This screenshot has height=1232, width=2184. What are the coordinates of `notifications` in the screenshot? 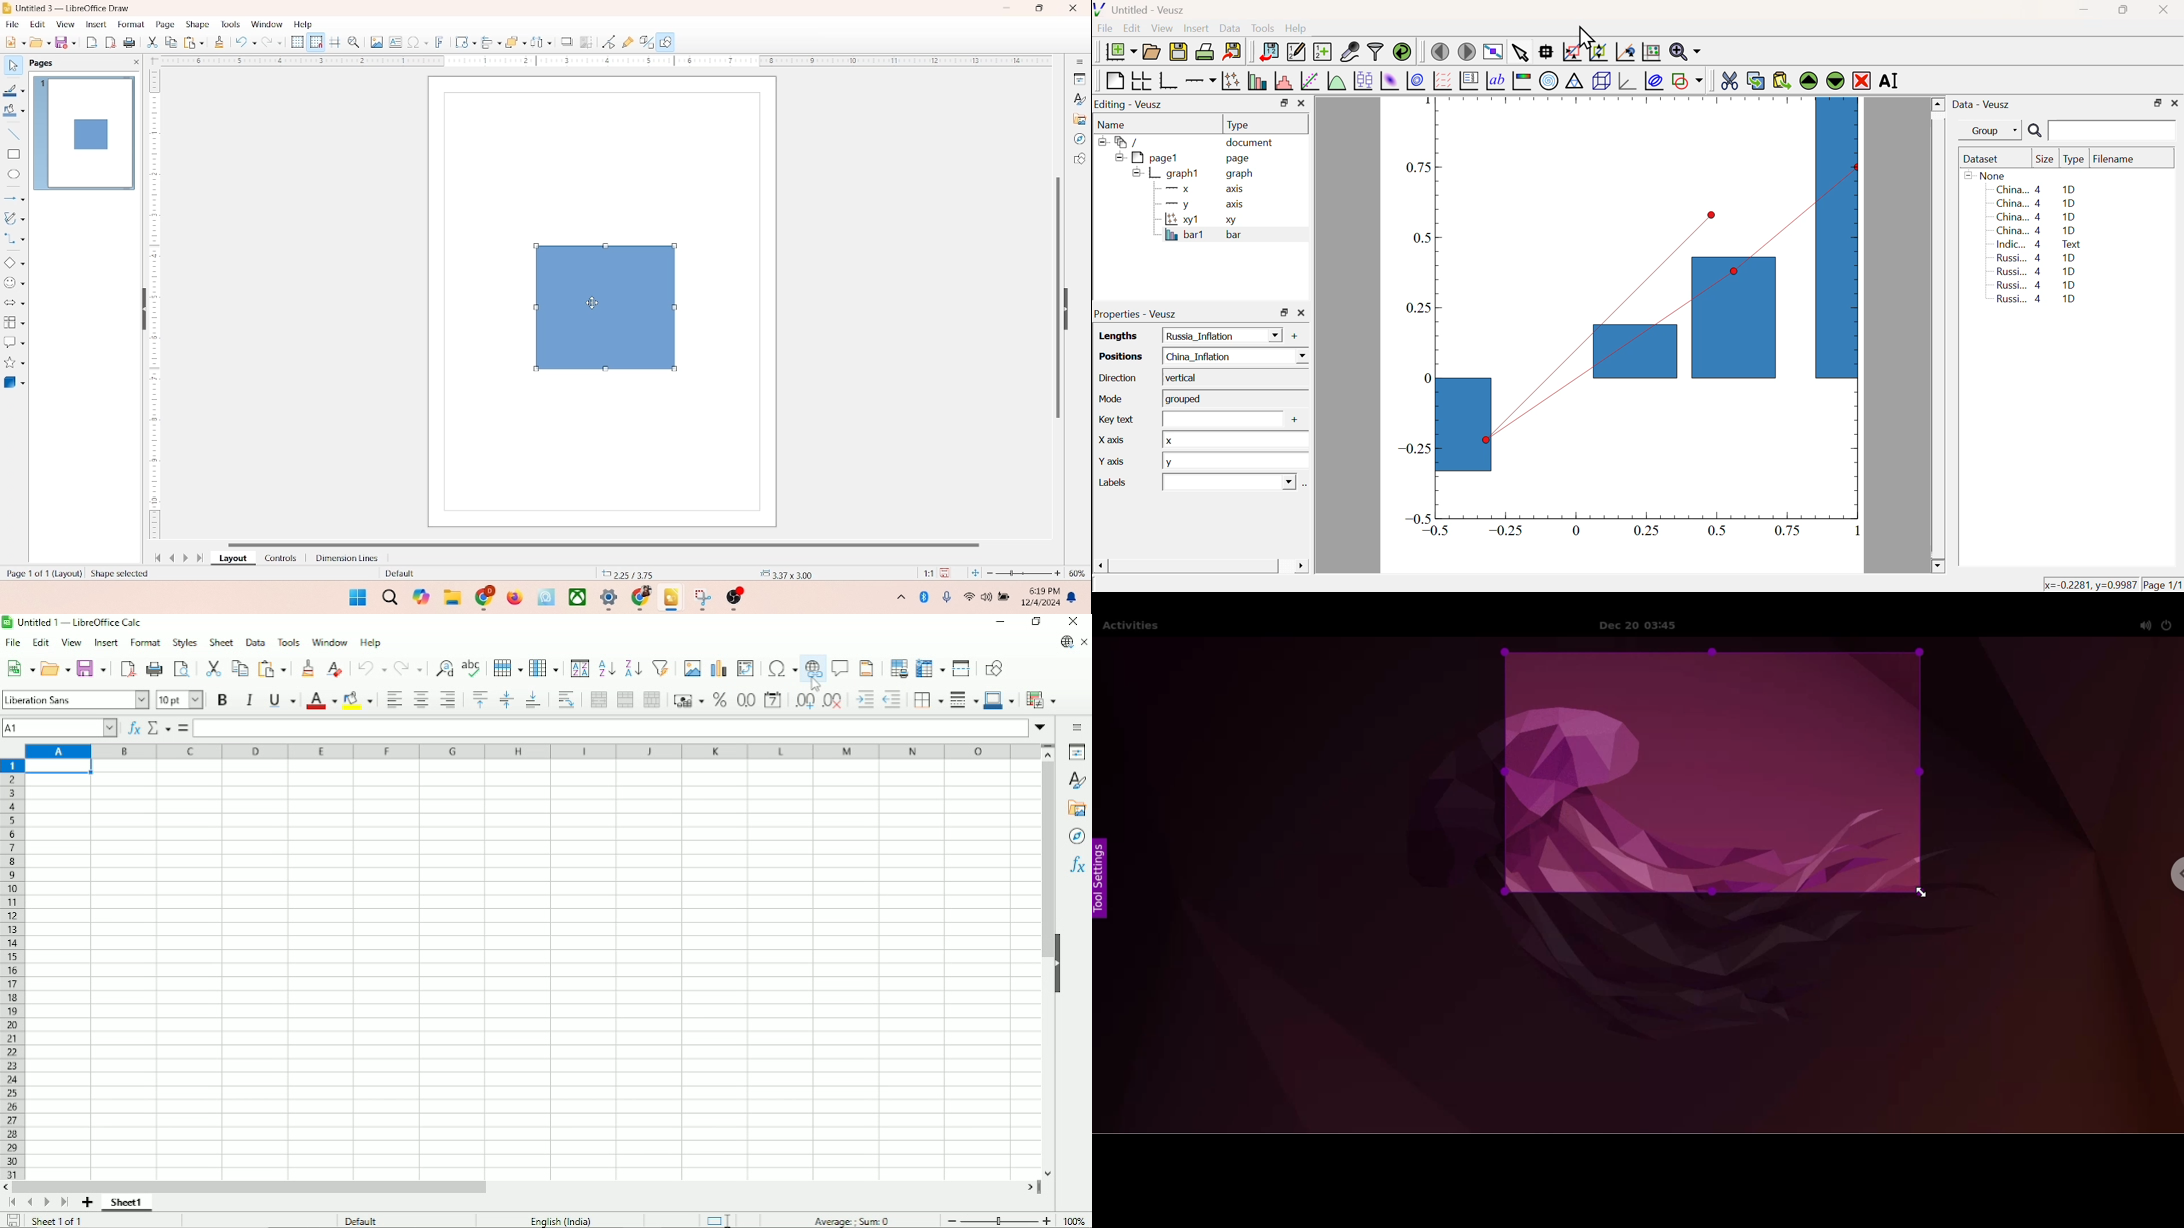 It's located at (1074, 596).